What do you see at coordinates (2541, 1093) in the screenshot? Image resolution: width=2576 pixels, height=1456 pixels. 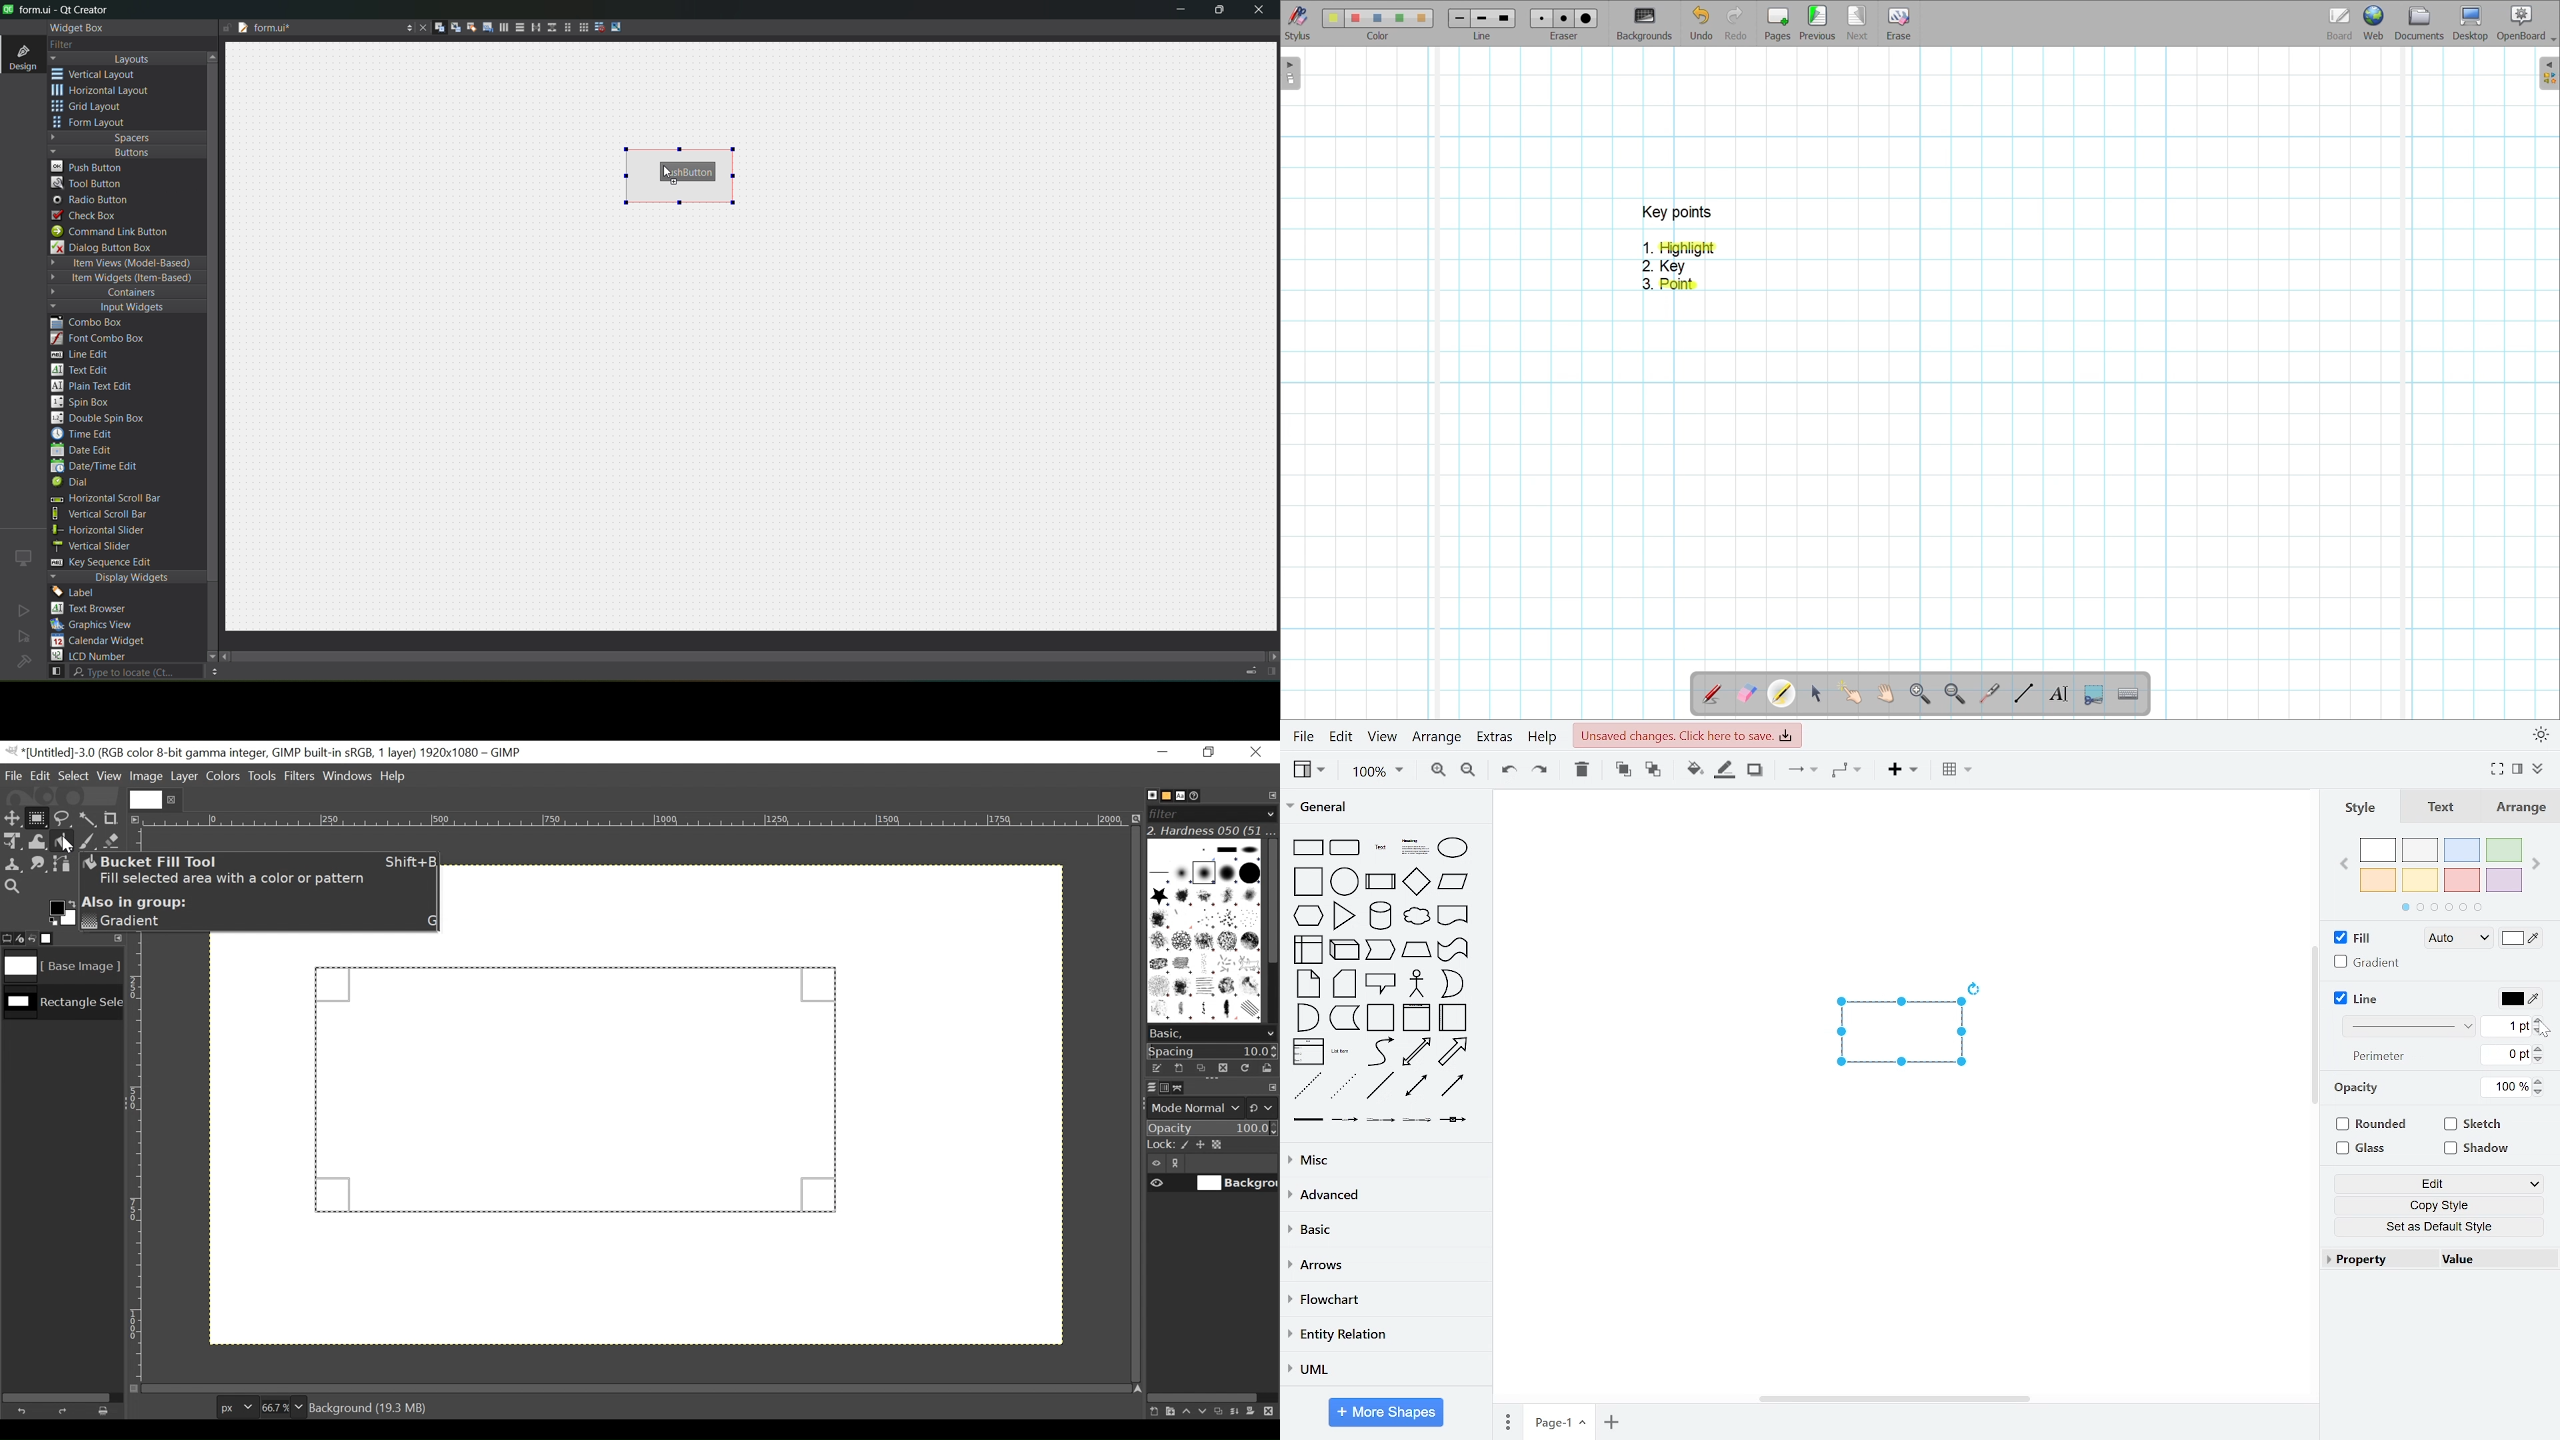 I see `decrease opacity` at bounding box center [2541, 1093].